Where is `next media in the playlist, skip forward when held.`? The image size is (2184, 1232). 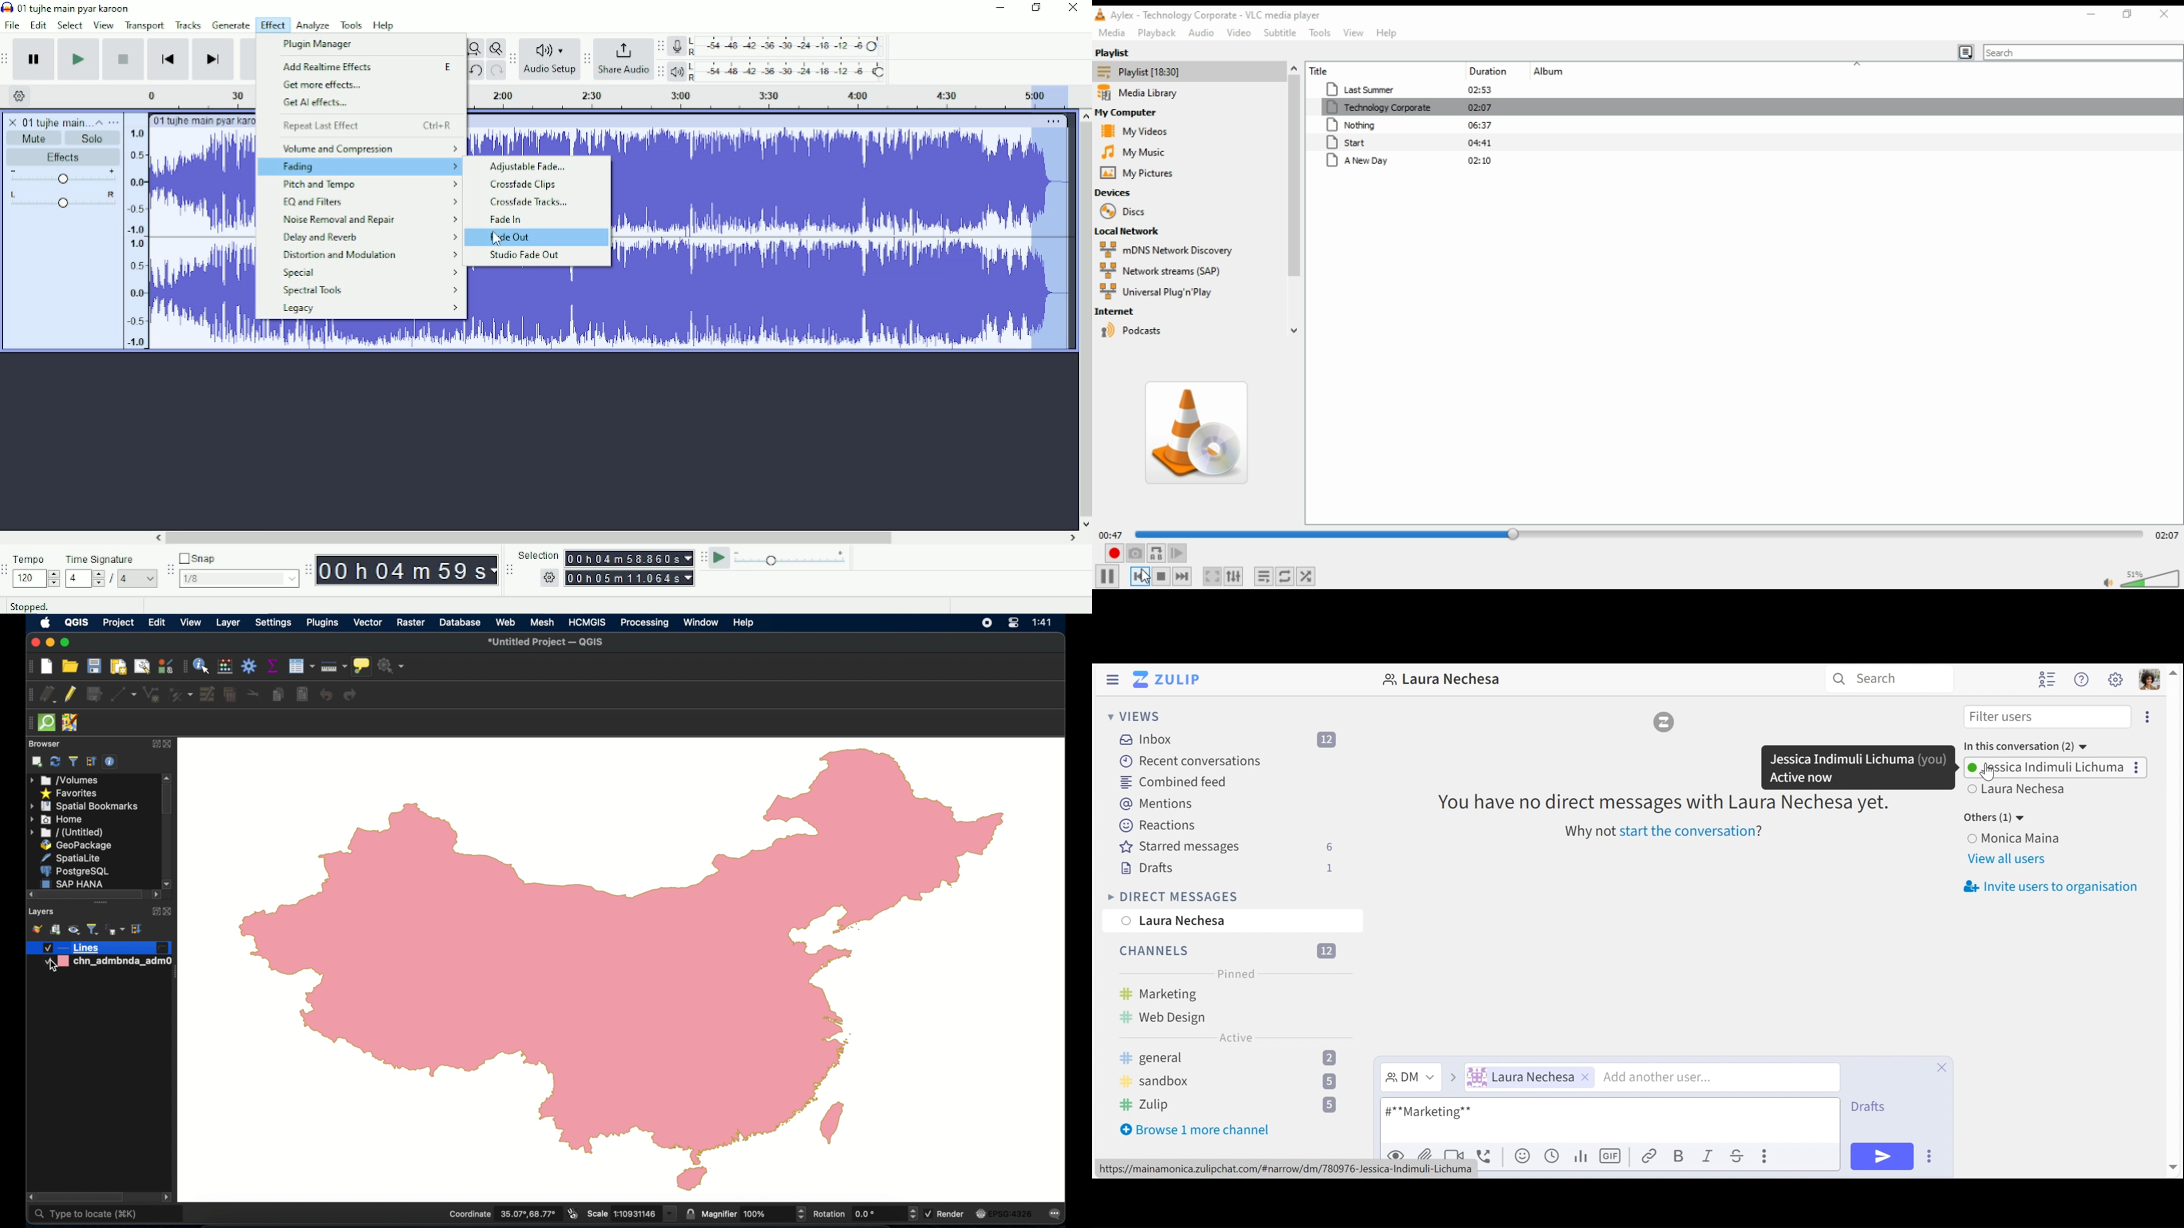
next media in the playlist, skip forward when held. is located at coordinates (1182, 577).